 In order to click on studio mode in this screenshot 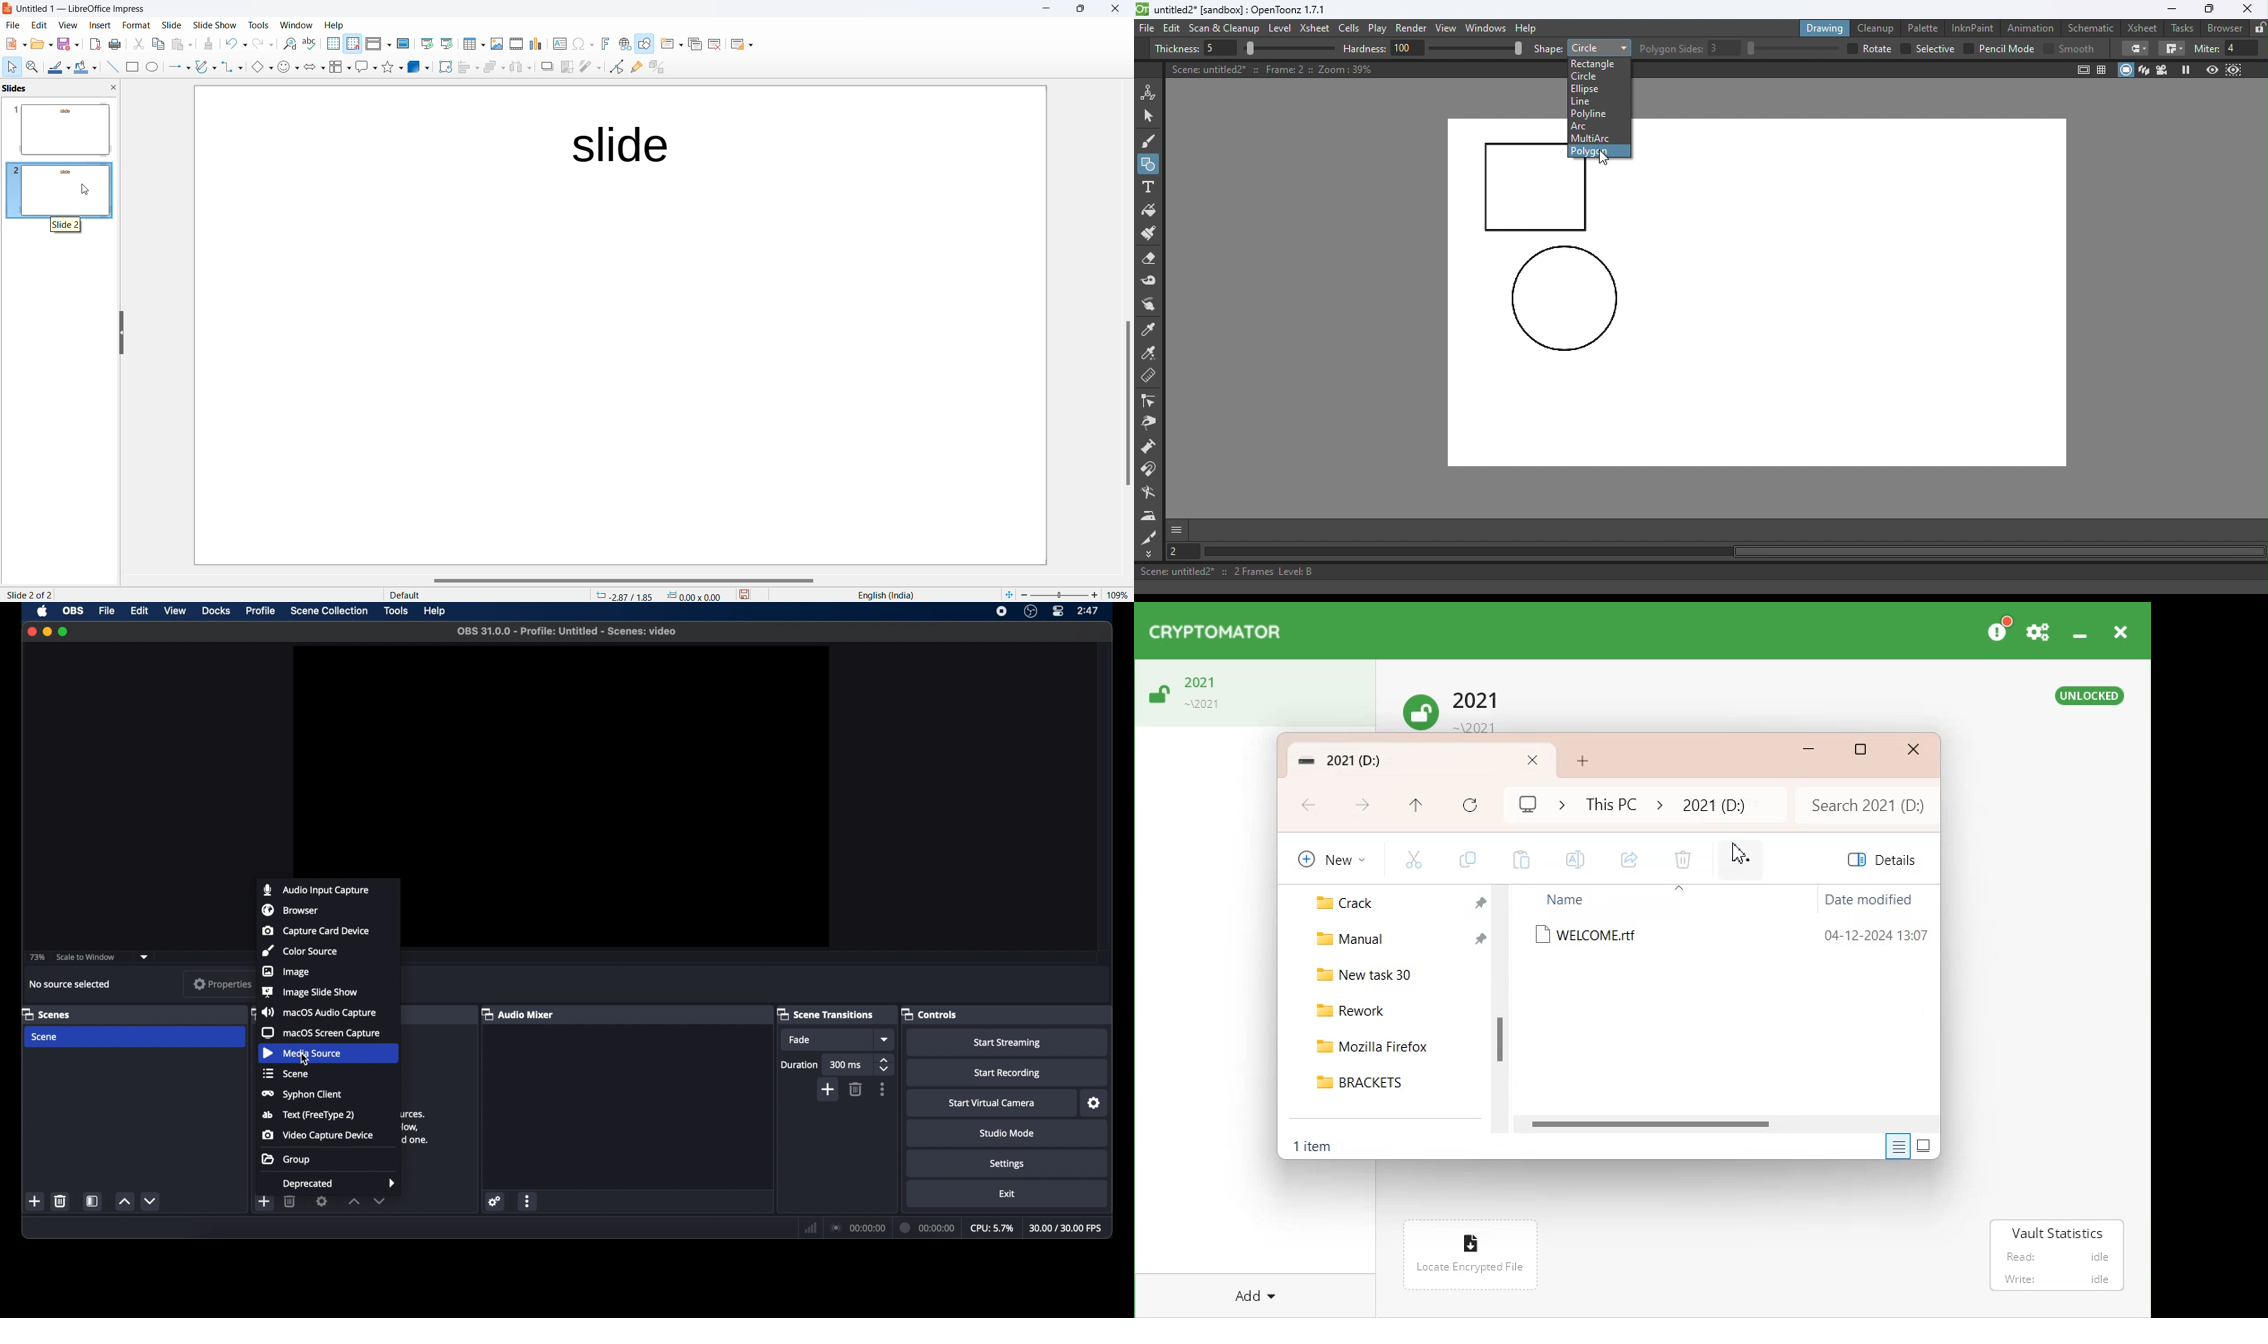, I will do `click(1007, 1135)`.